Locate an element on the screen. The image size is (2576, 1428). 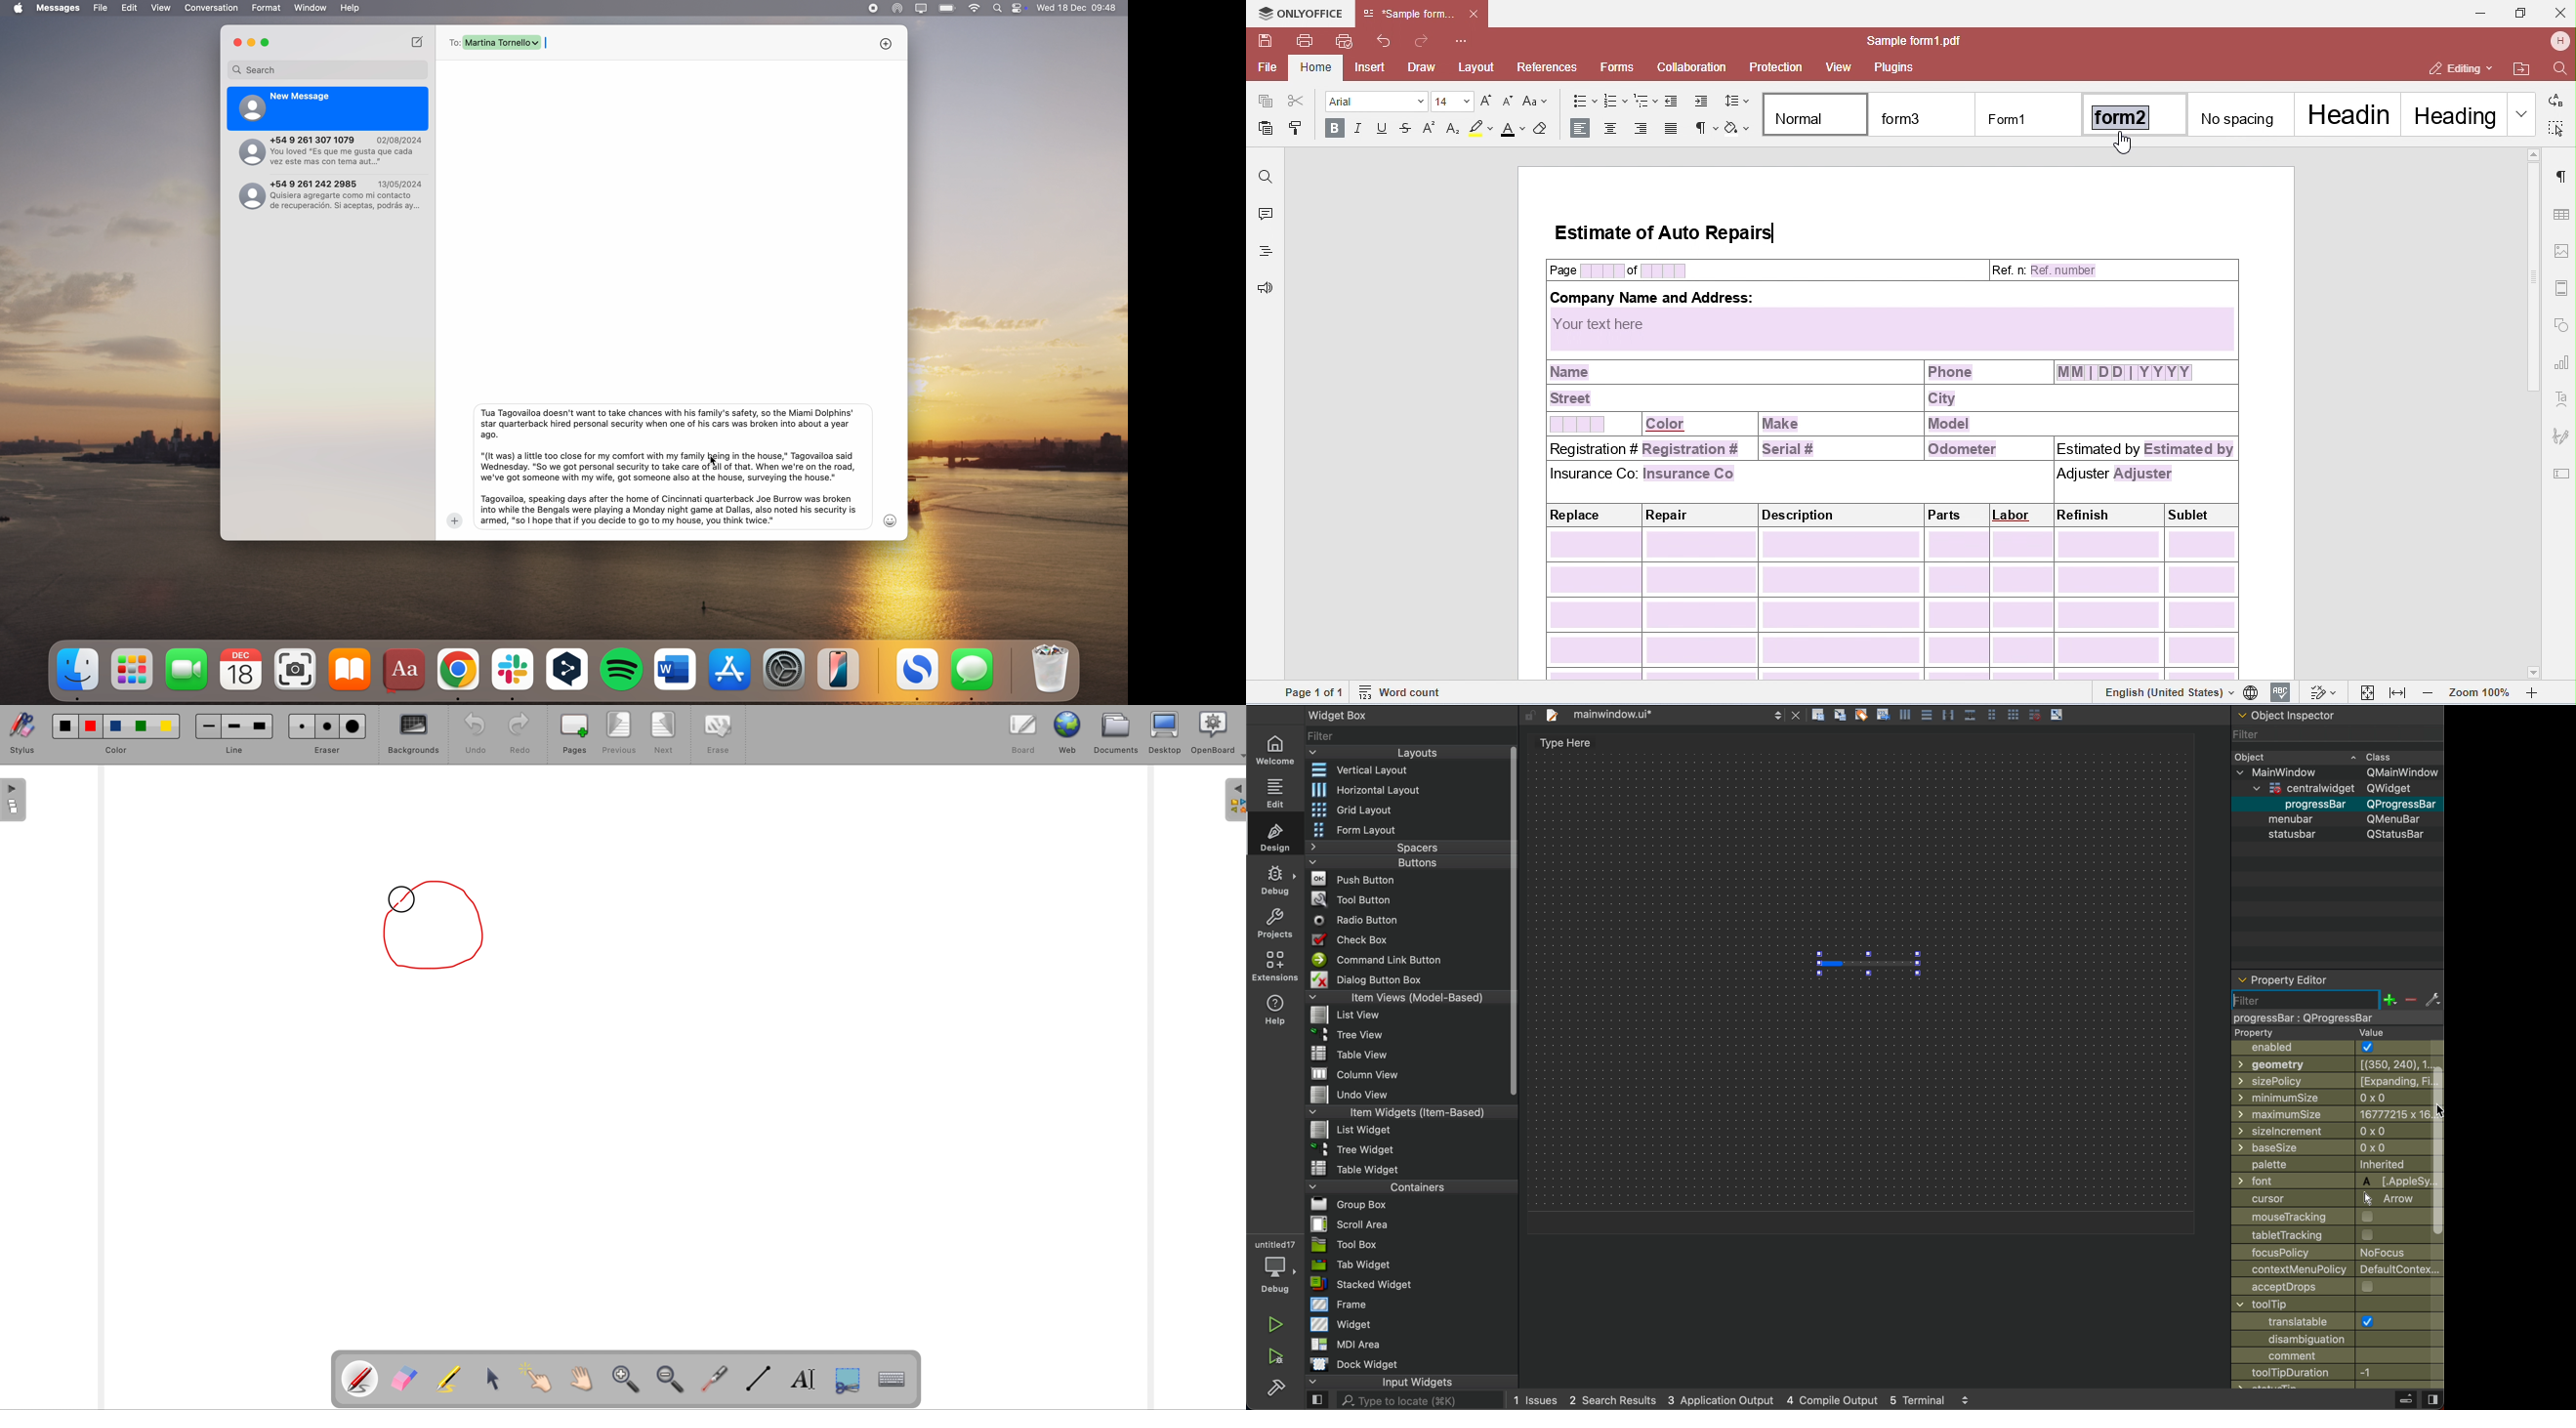
message from +5492613071079 is located at coordinates (331, 152).